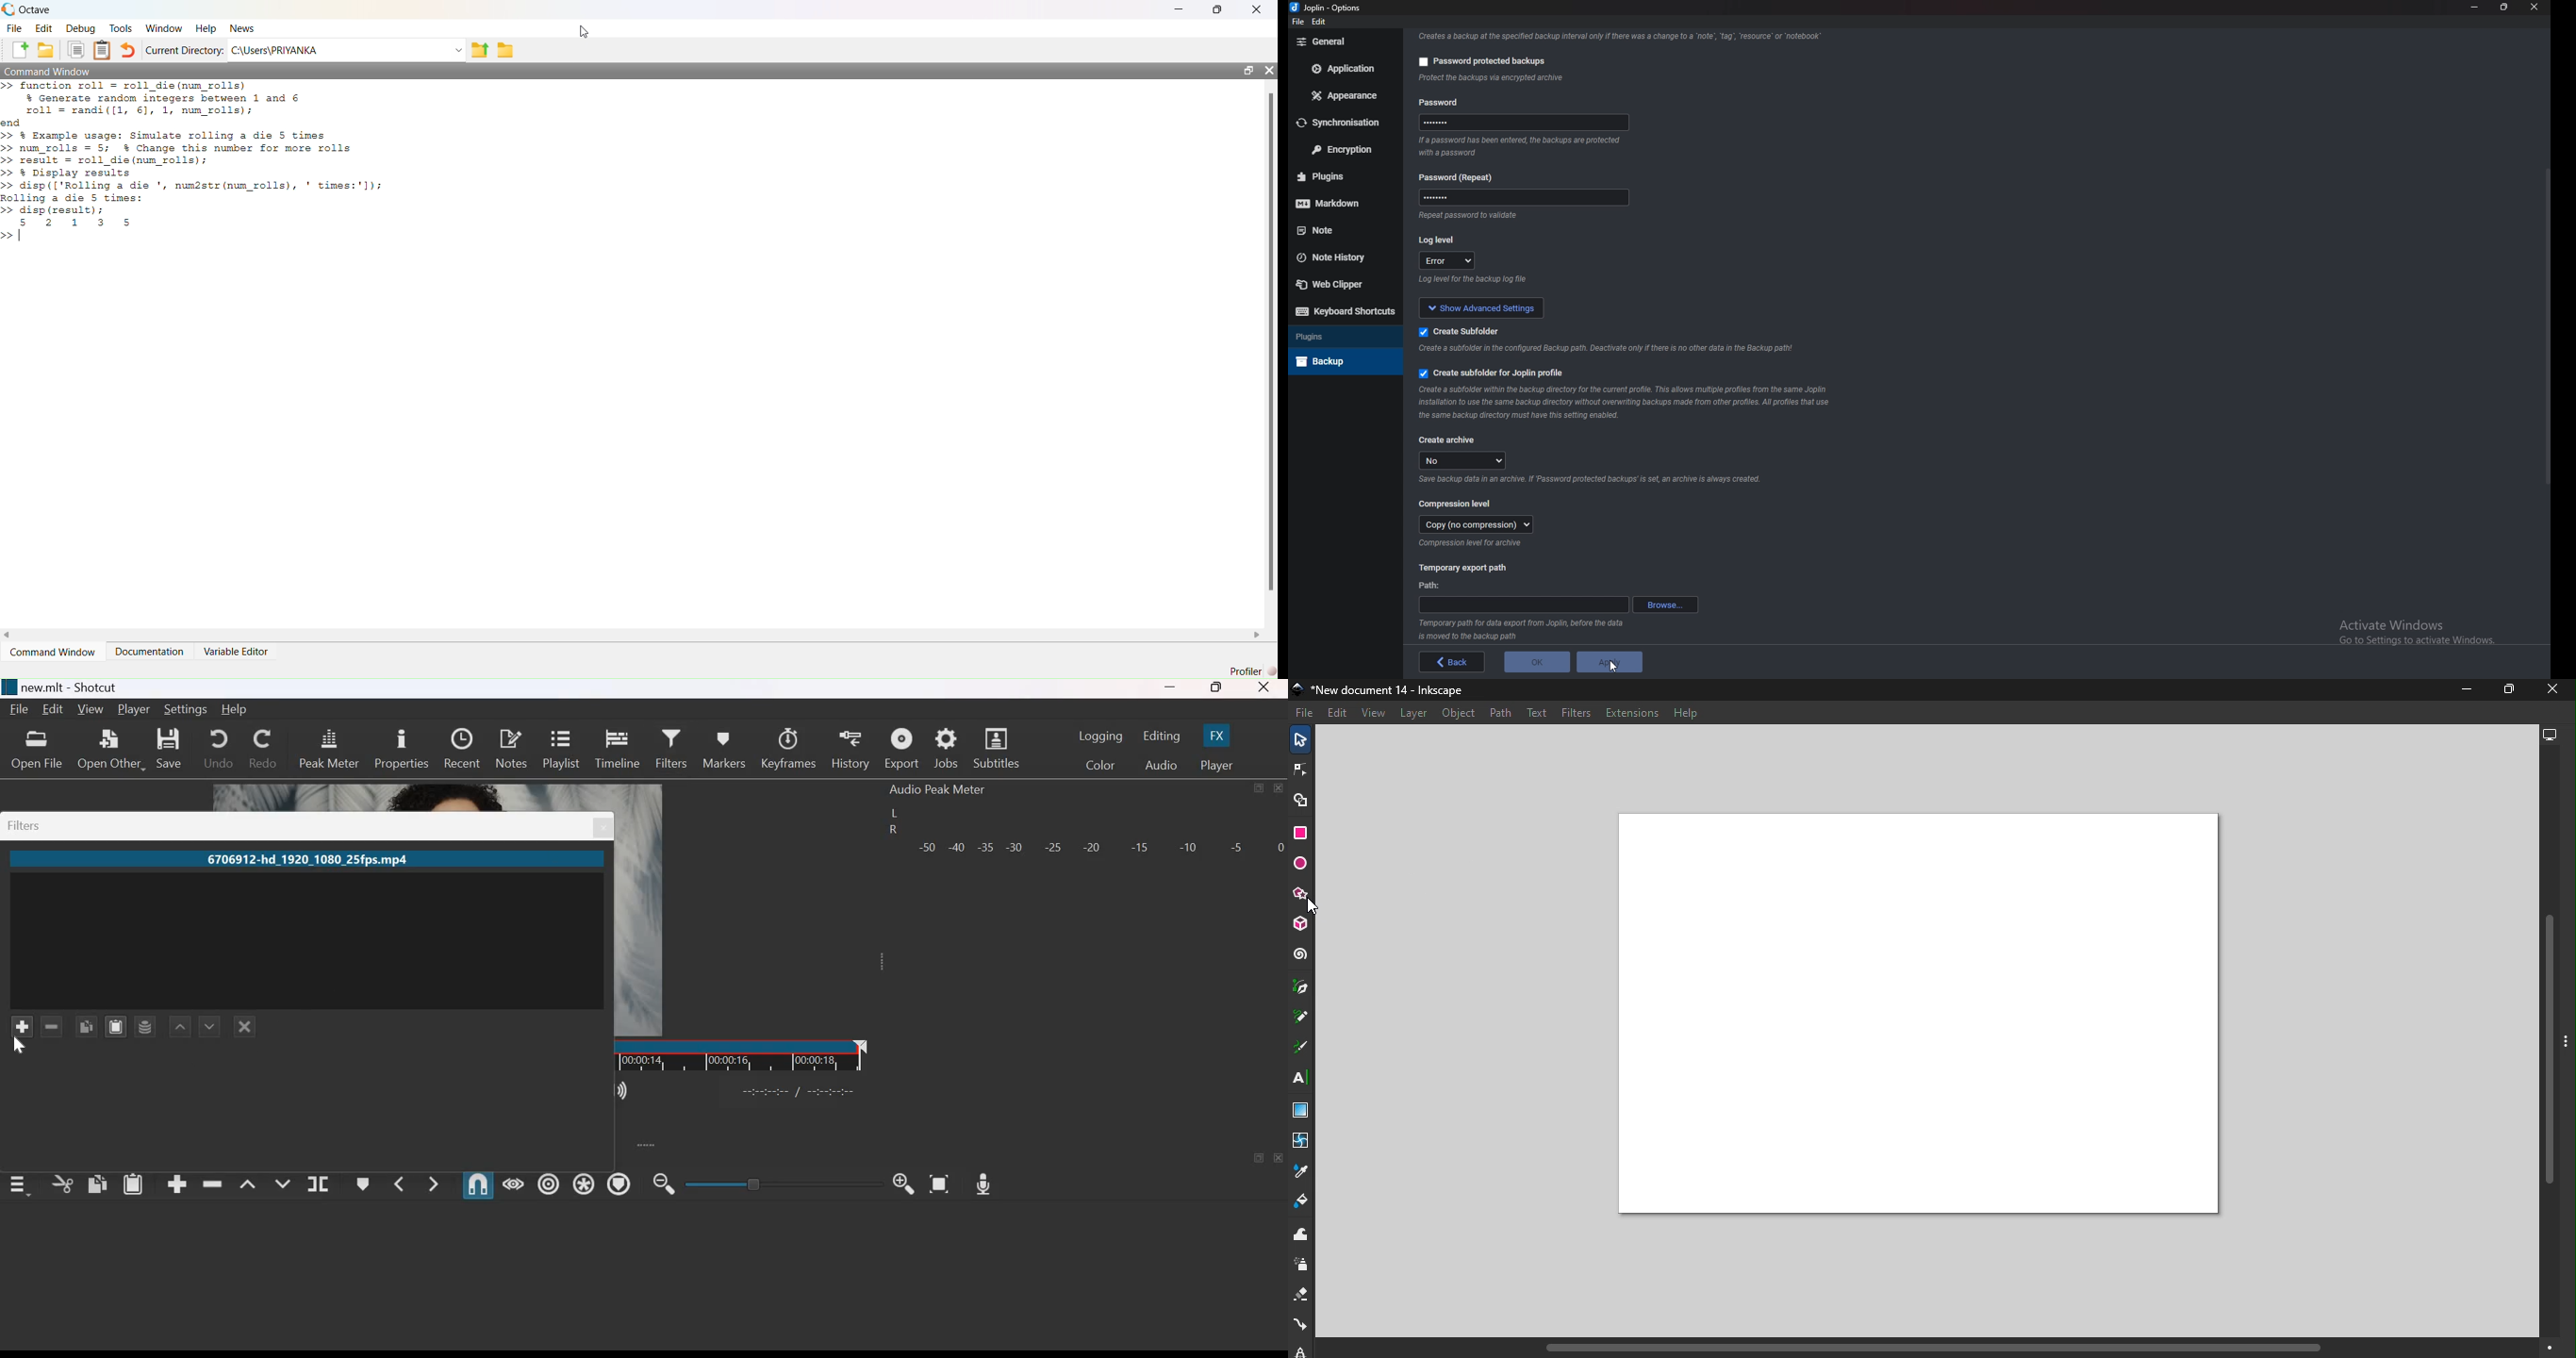 This screenshot has height=1372, width=2576. I want to click on ok, so click(1537, 662).